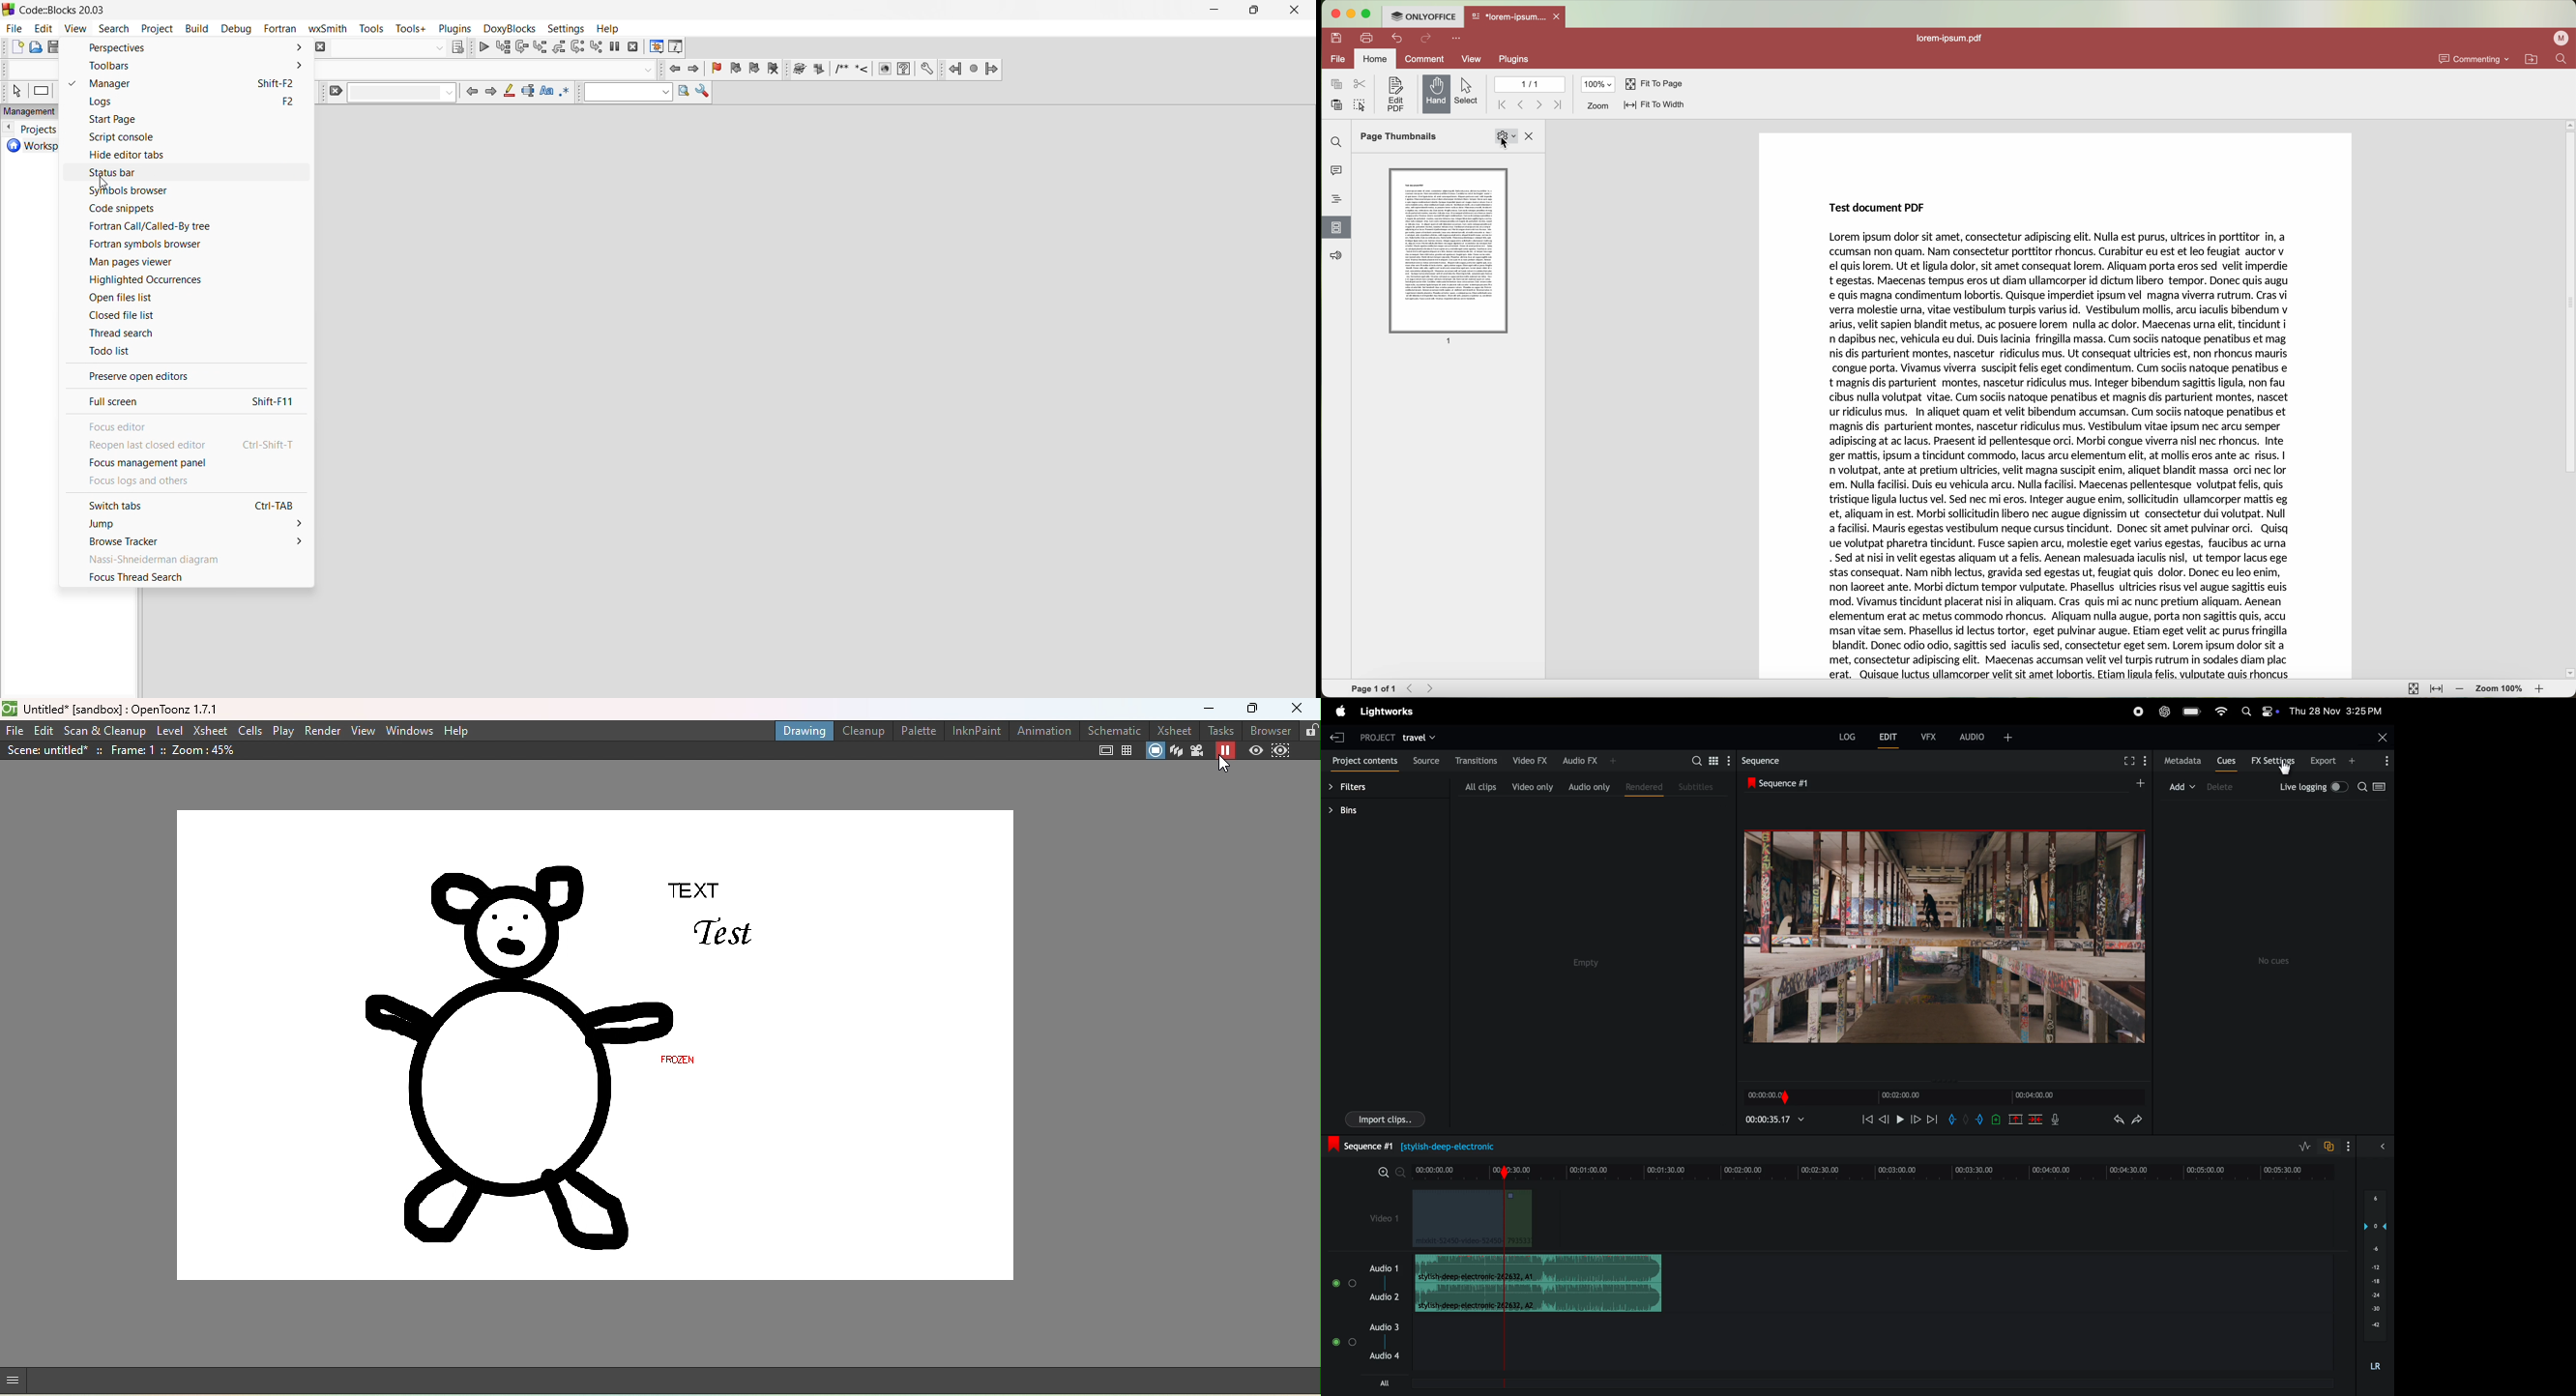  Describe the element at coordinates (2381, 737) in the screenshot. I see `close` at that location.